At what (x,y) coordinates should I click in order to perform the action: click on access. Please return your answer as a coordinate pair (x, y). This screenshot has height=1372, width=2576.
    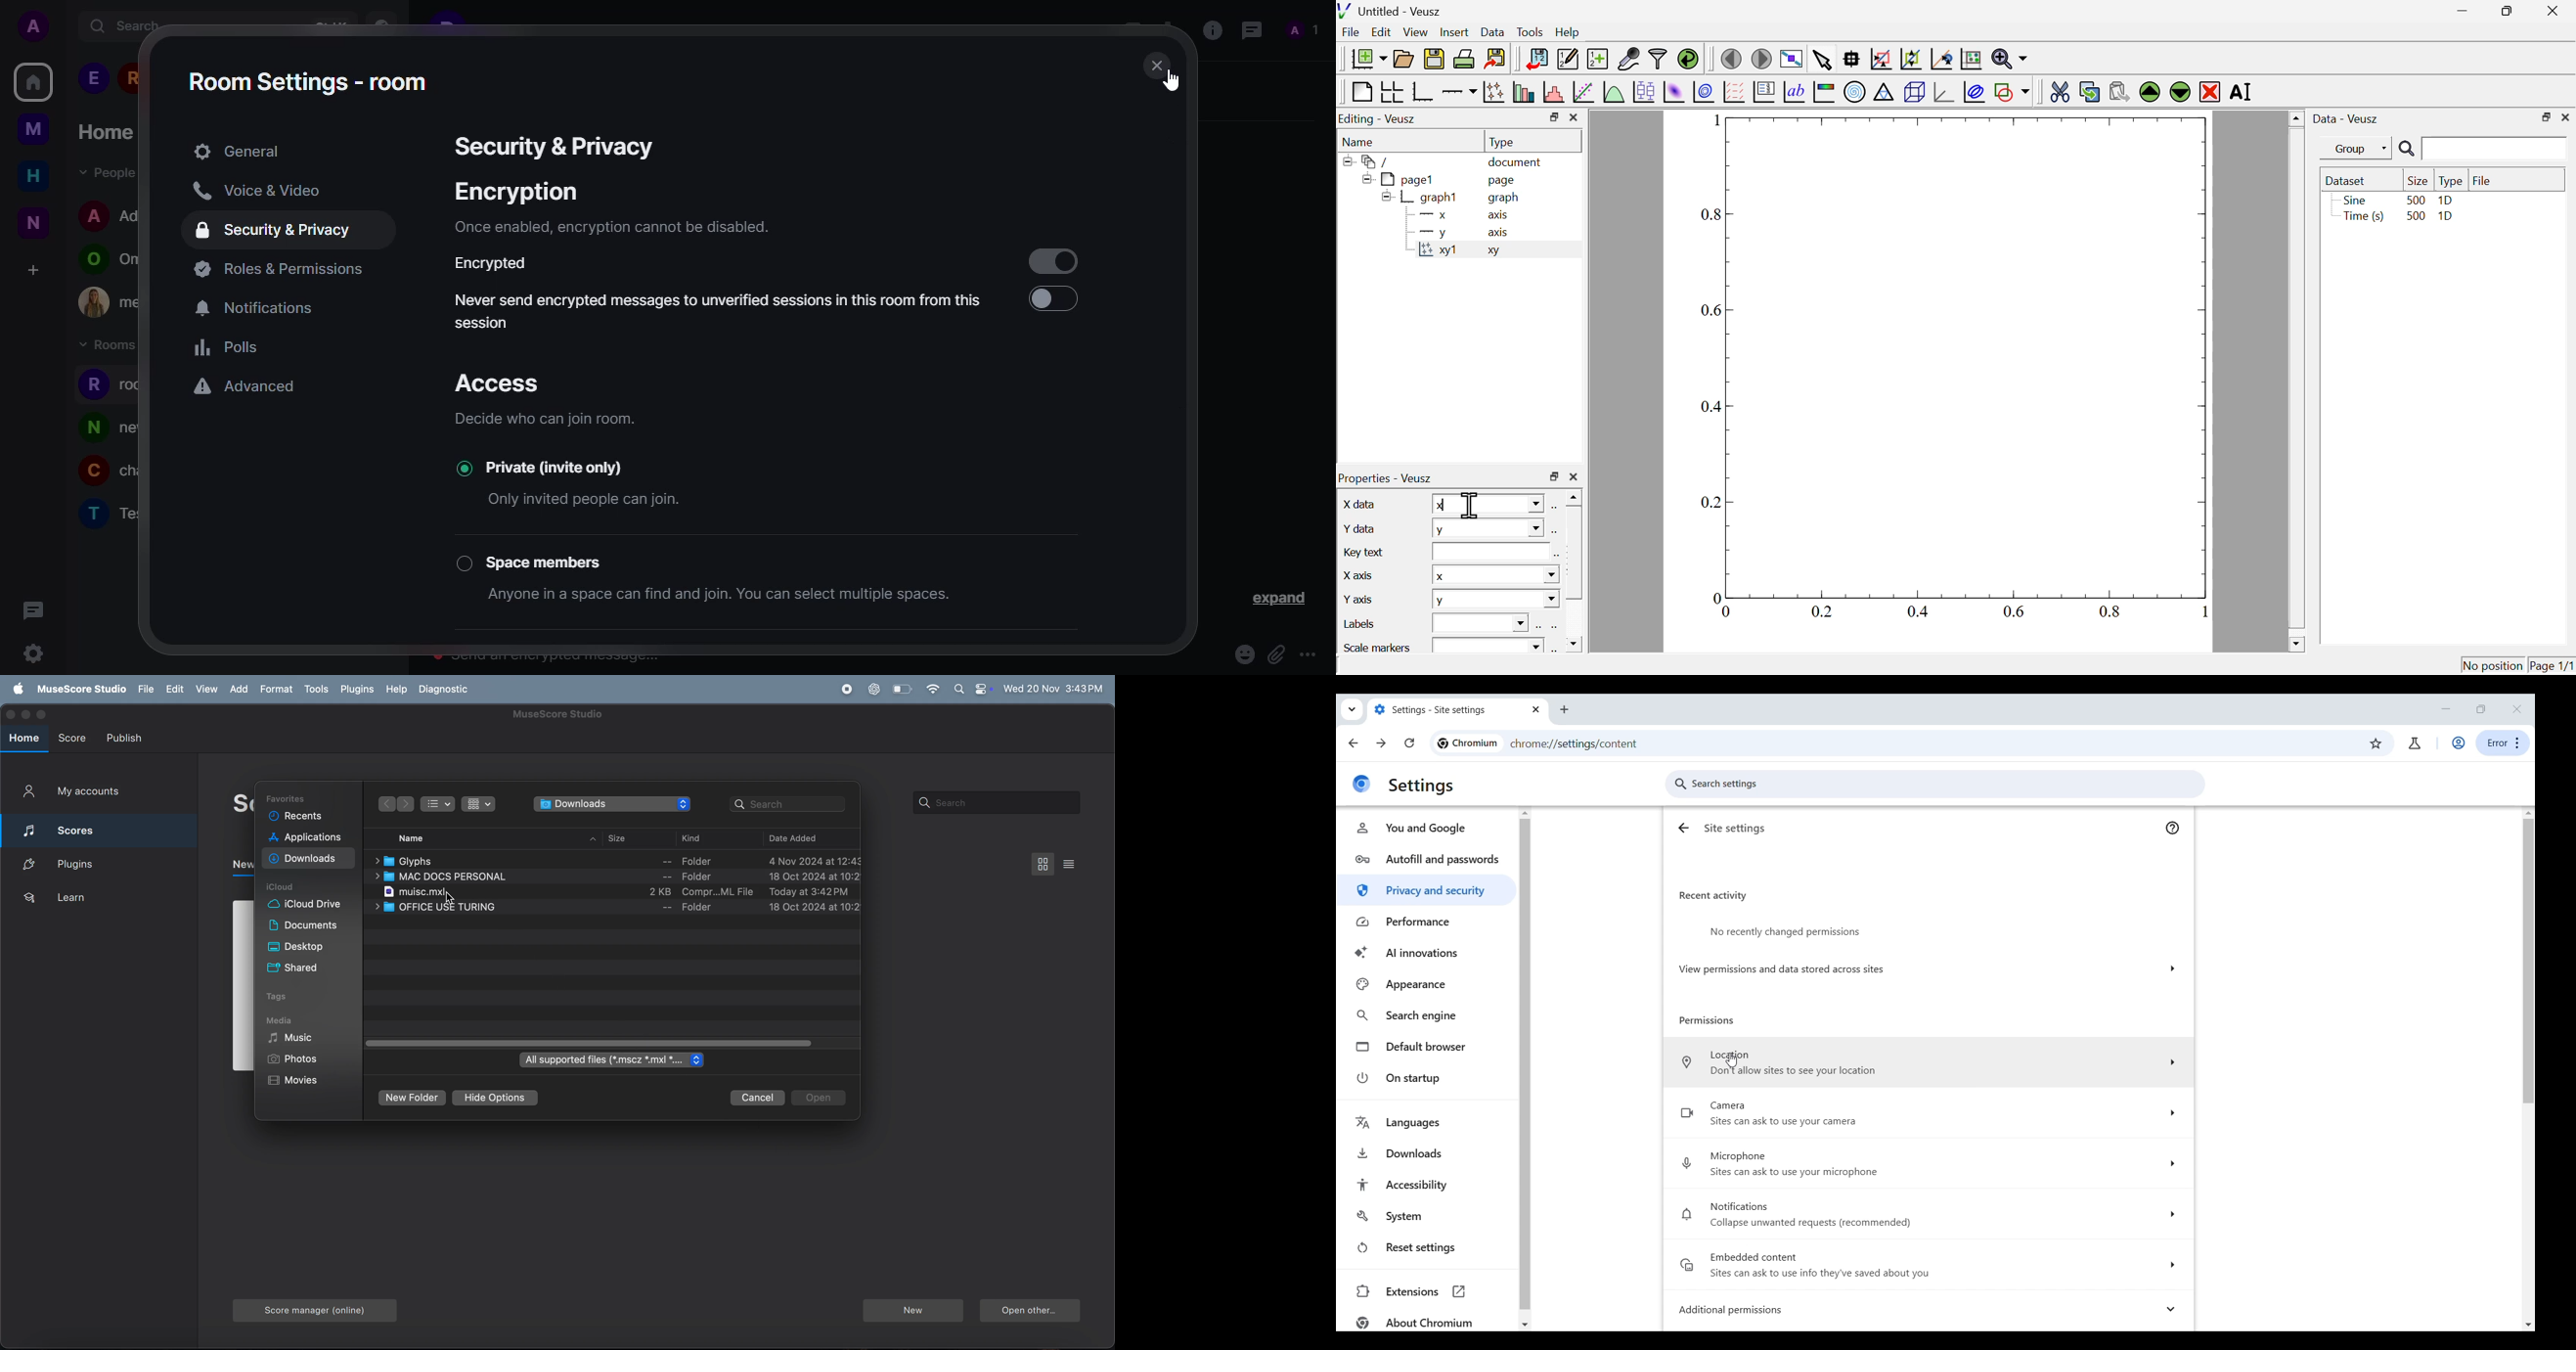
    Looking at the image, I should click on (507, 384).